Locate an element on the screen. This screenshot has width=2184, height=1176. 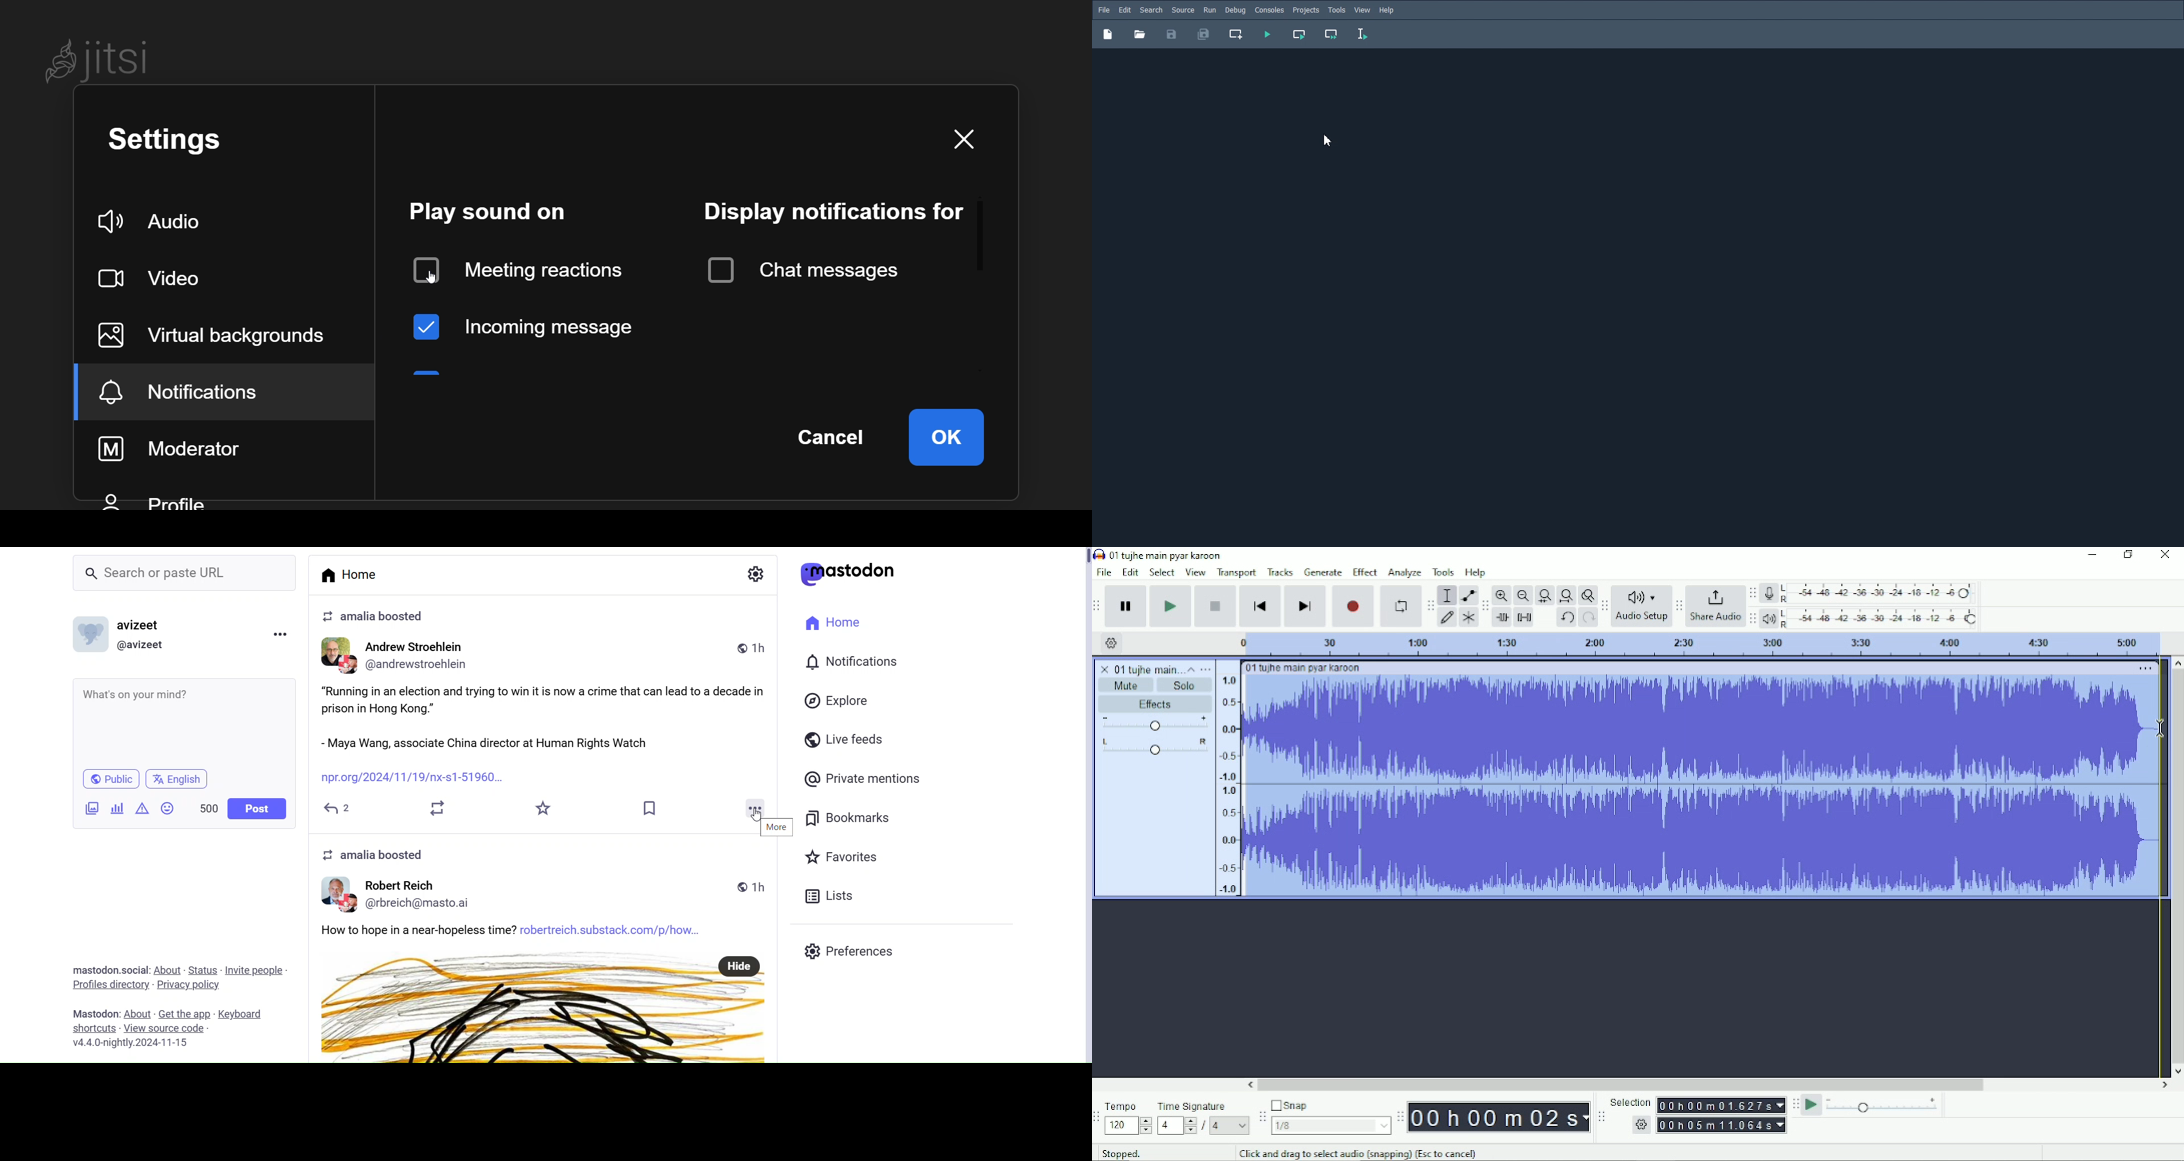
Mute is located at coordinates (1127, 685).